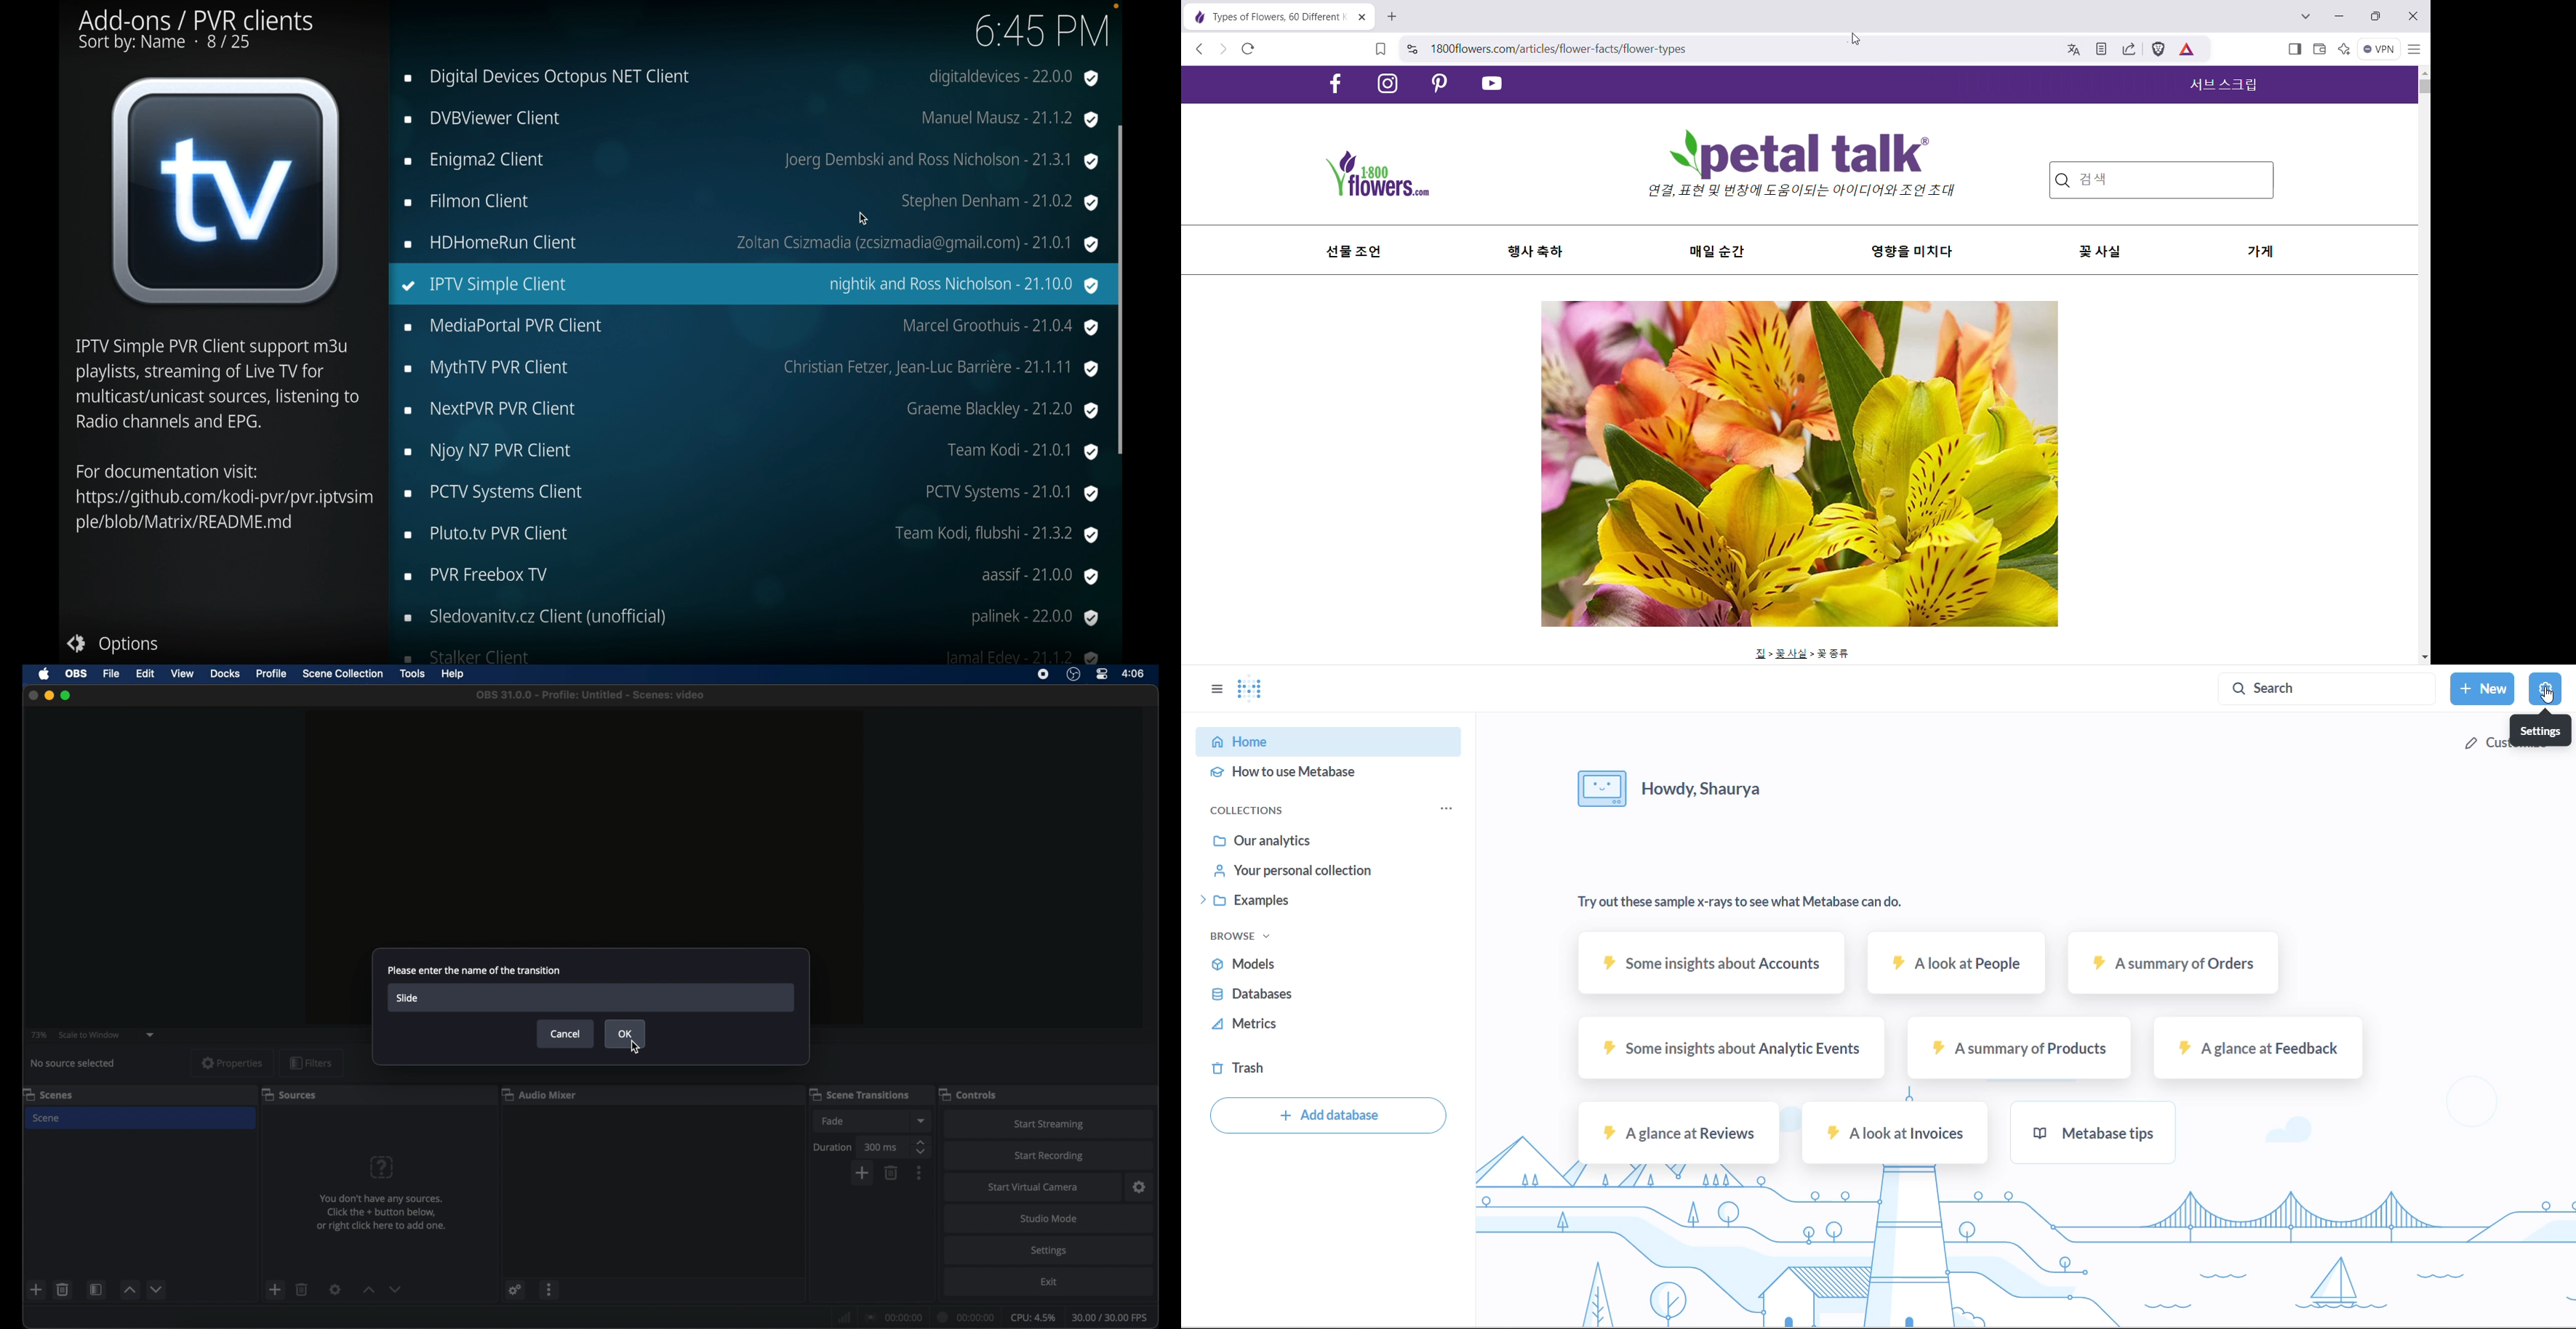 The height and width of the screenshot is (1344, 2576). Describe the element at coordinates (1140, 1187) in the screenshot. I see `settings` at that location.